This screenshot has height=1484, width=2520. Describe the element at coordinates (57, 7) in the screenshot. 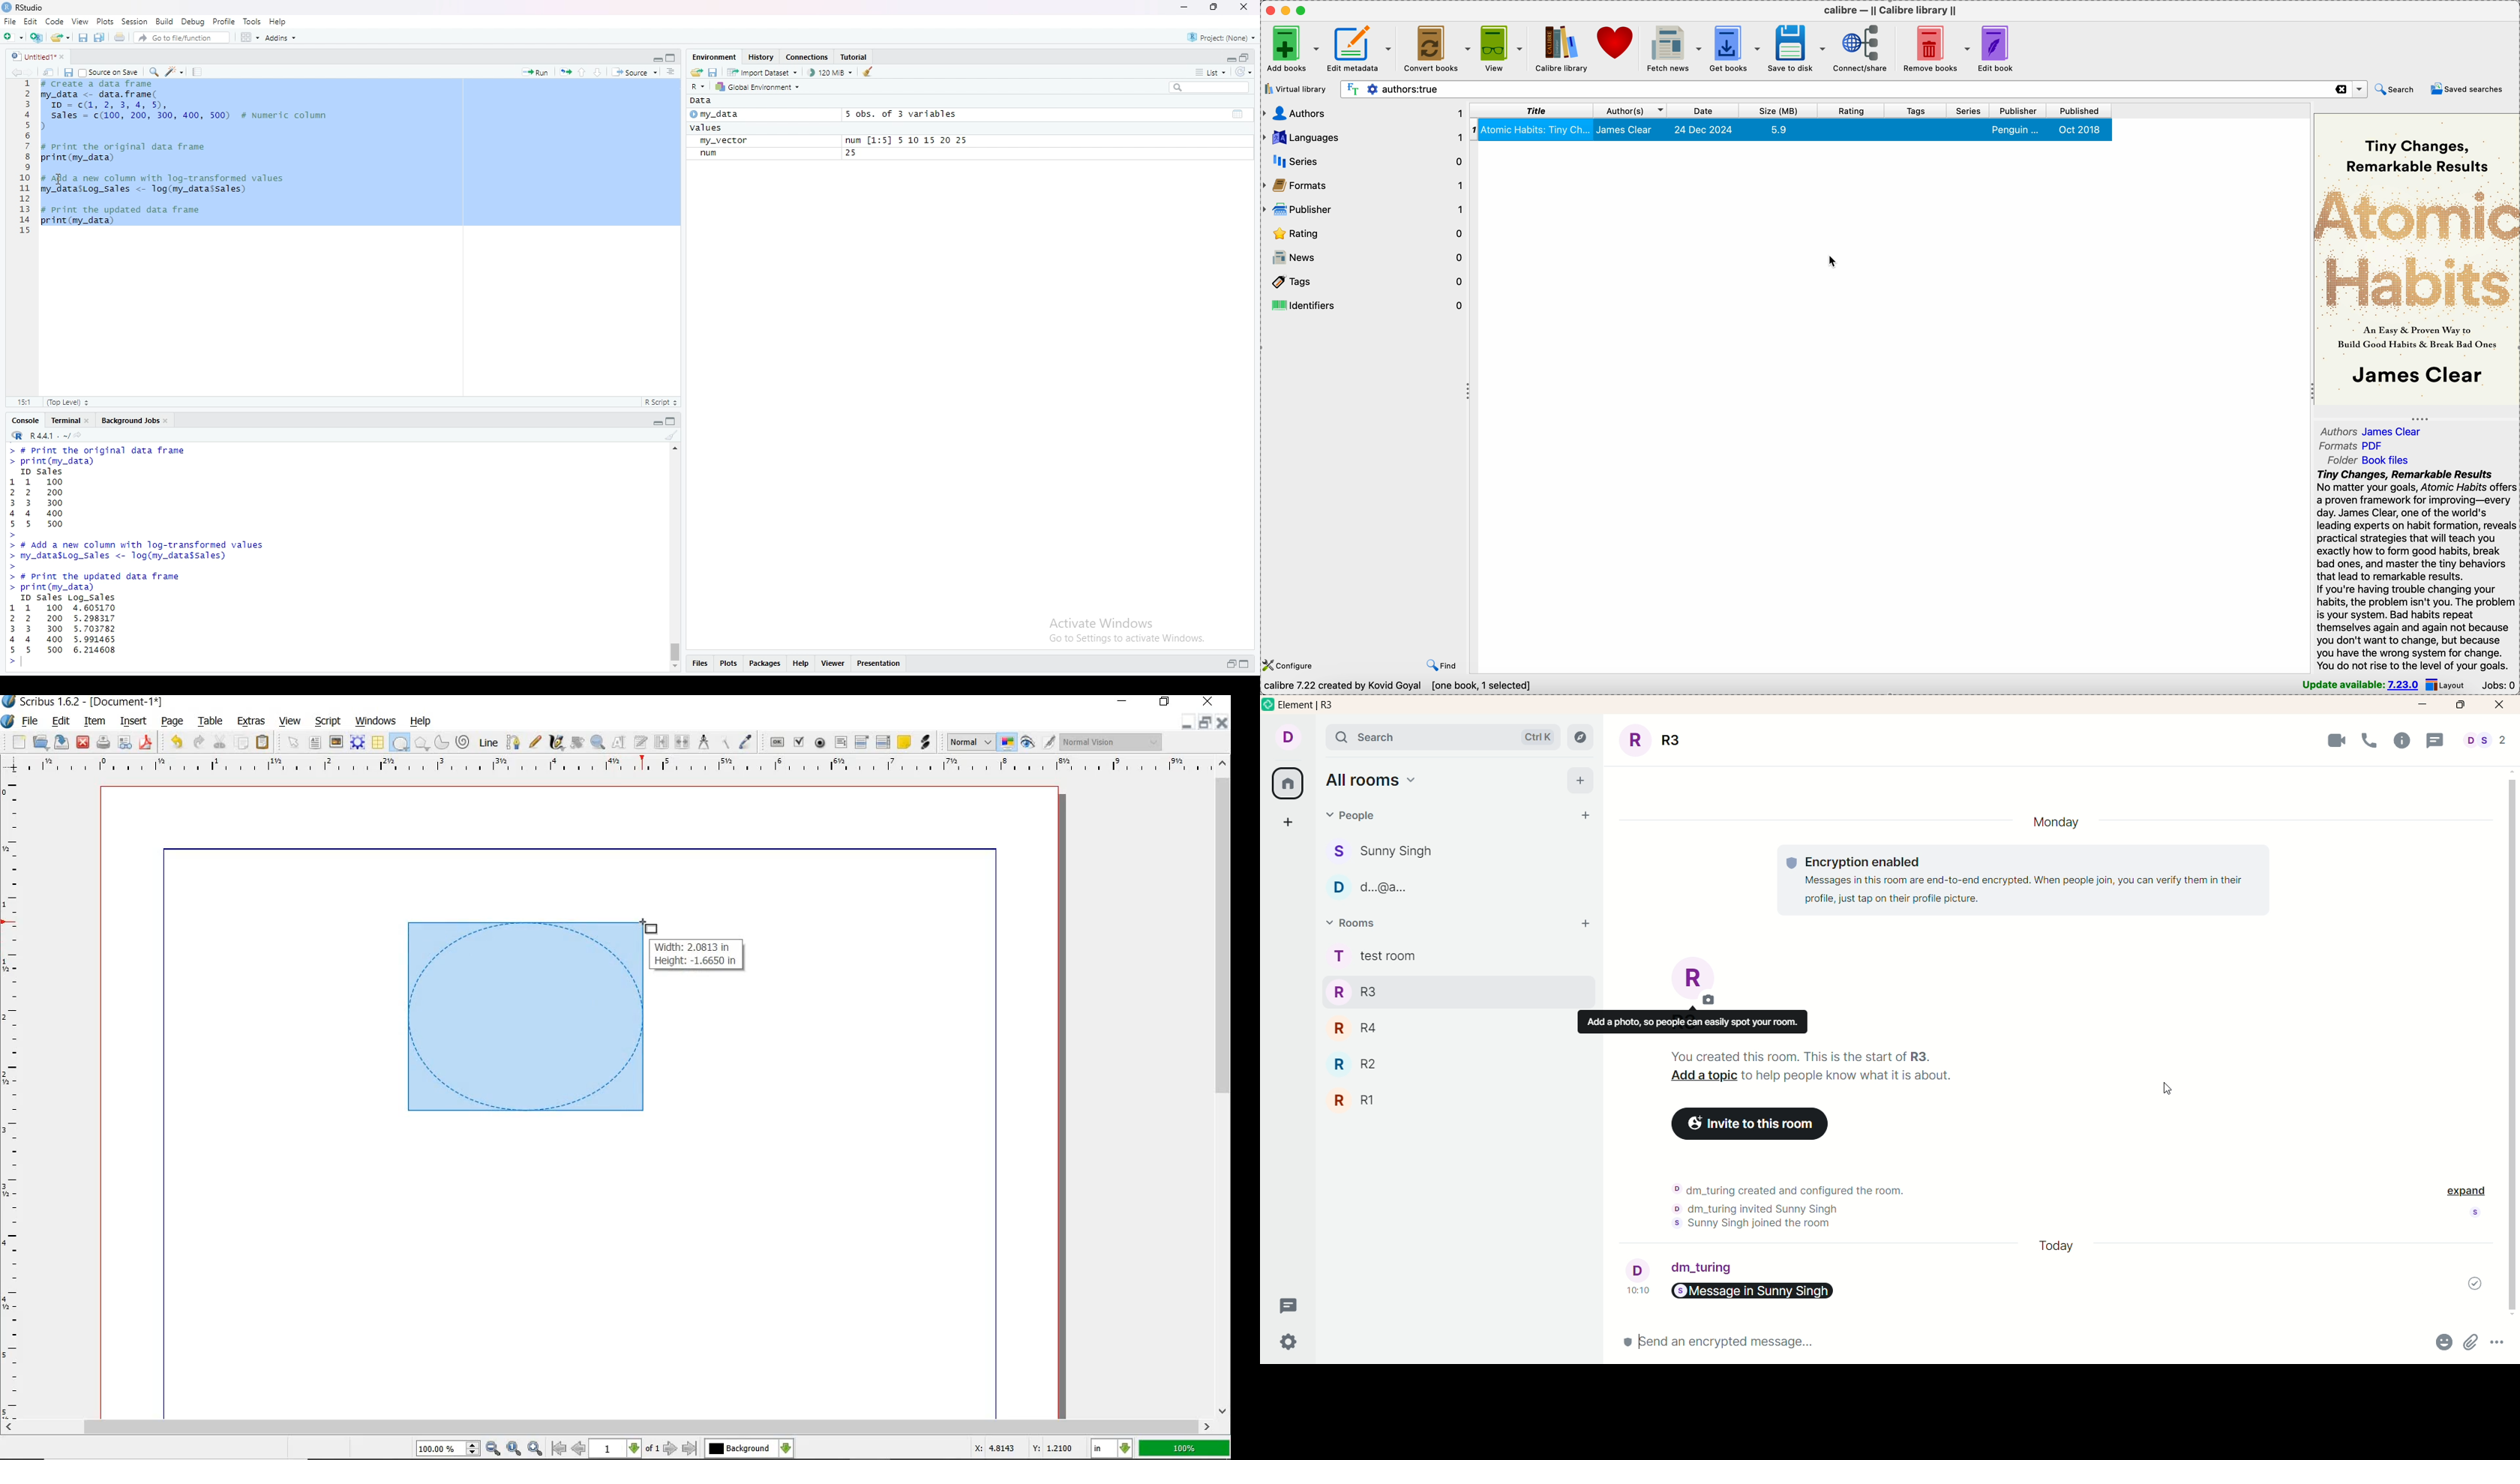

I see `RStudio` at that location.